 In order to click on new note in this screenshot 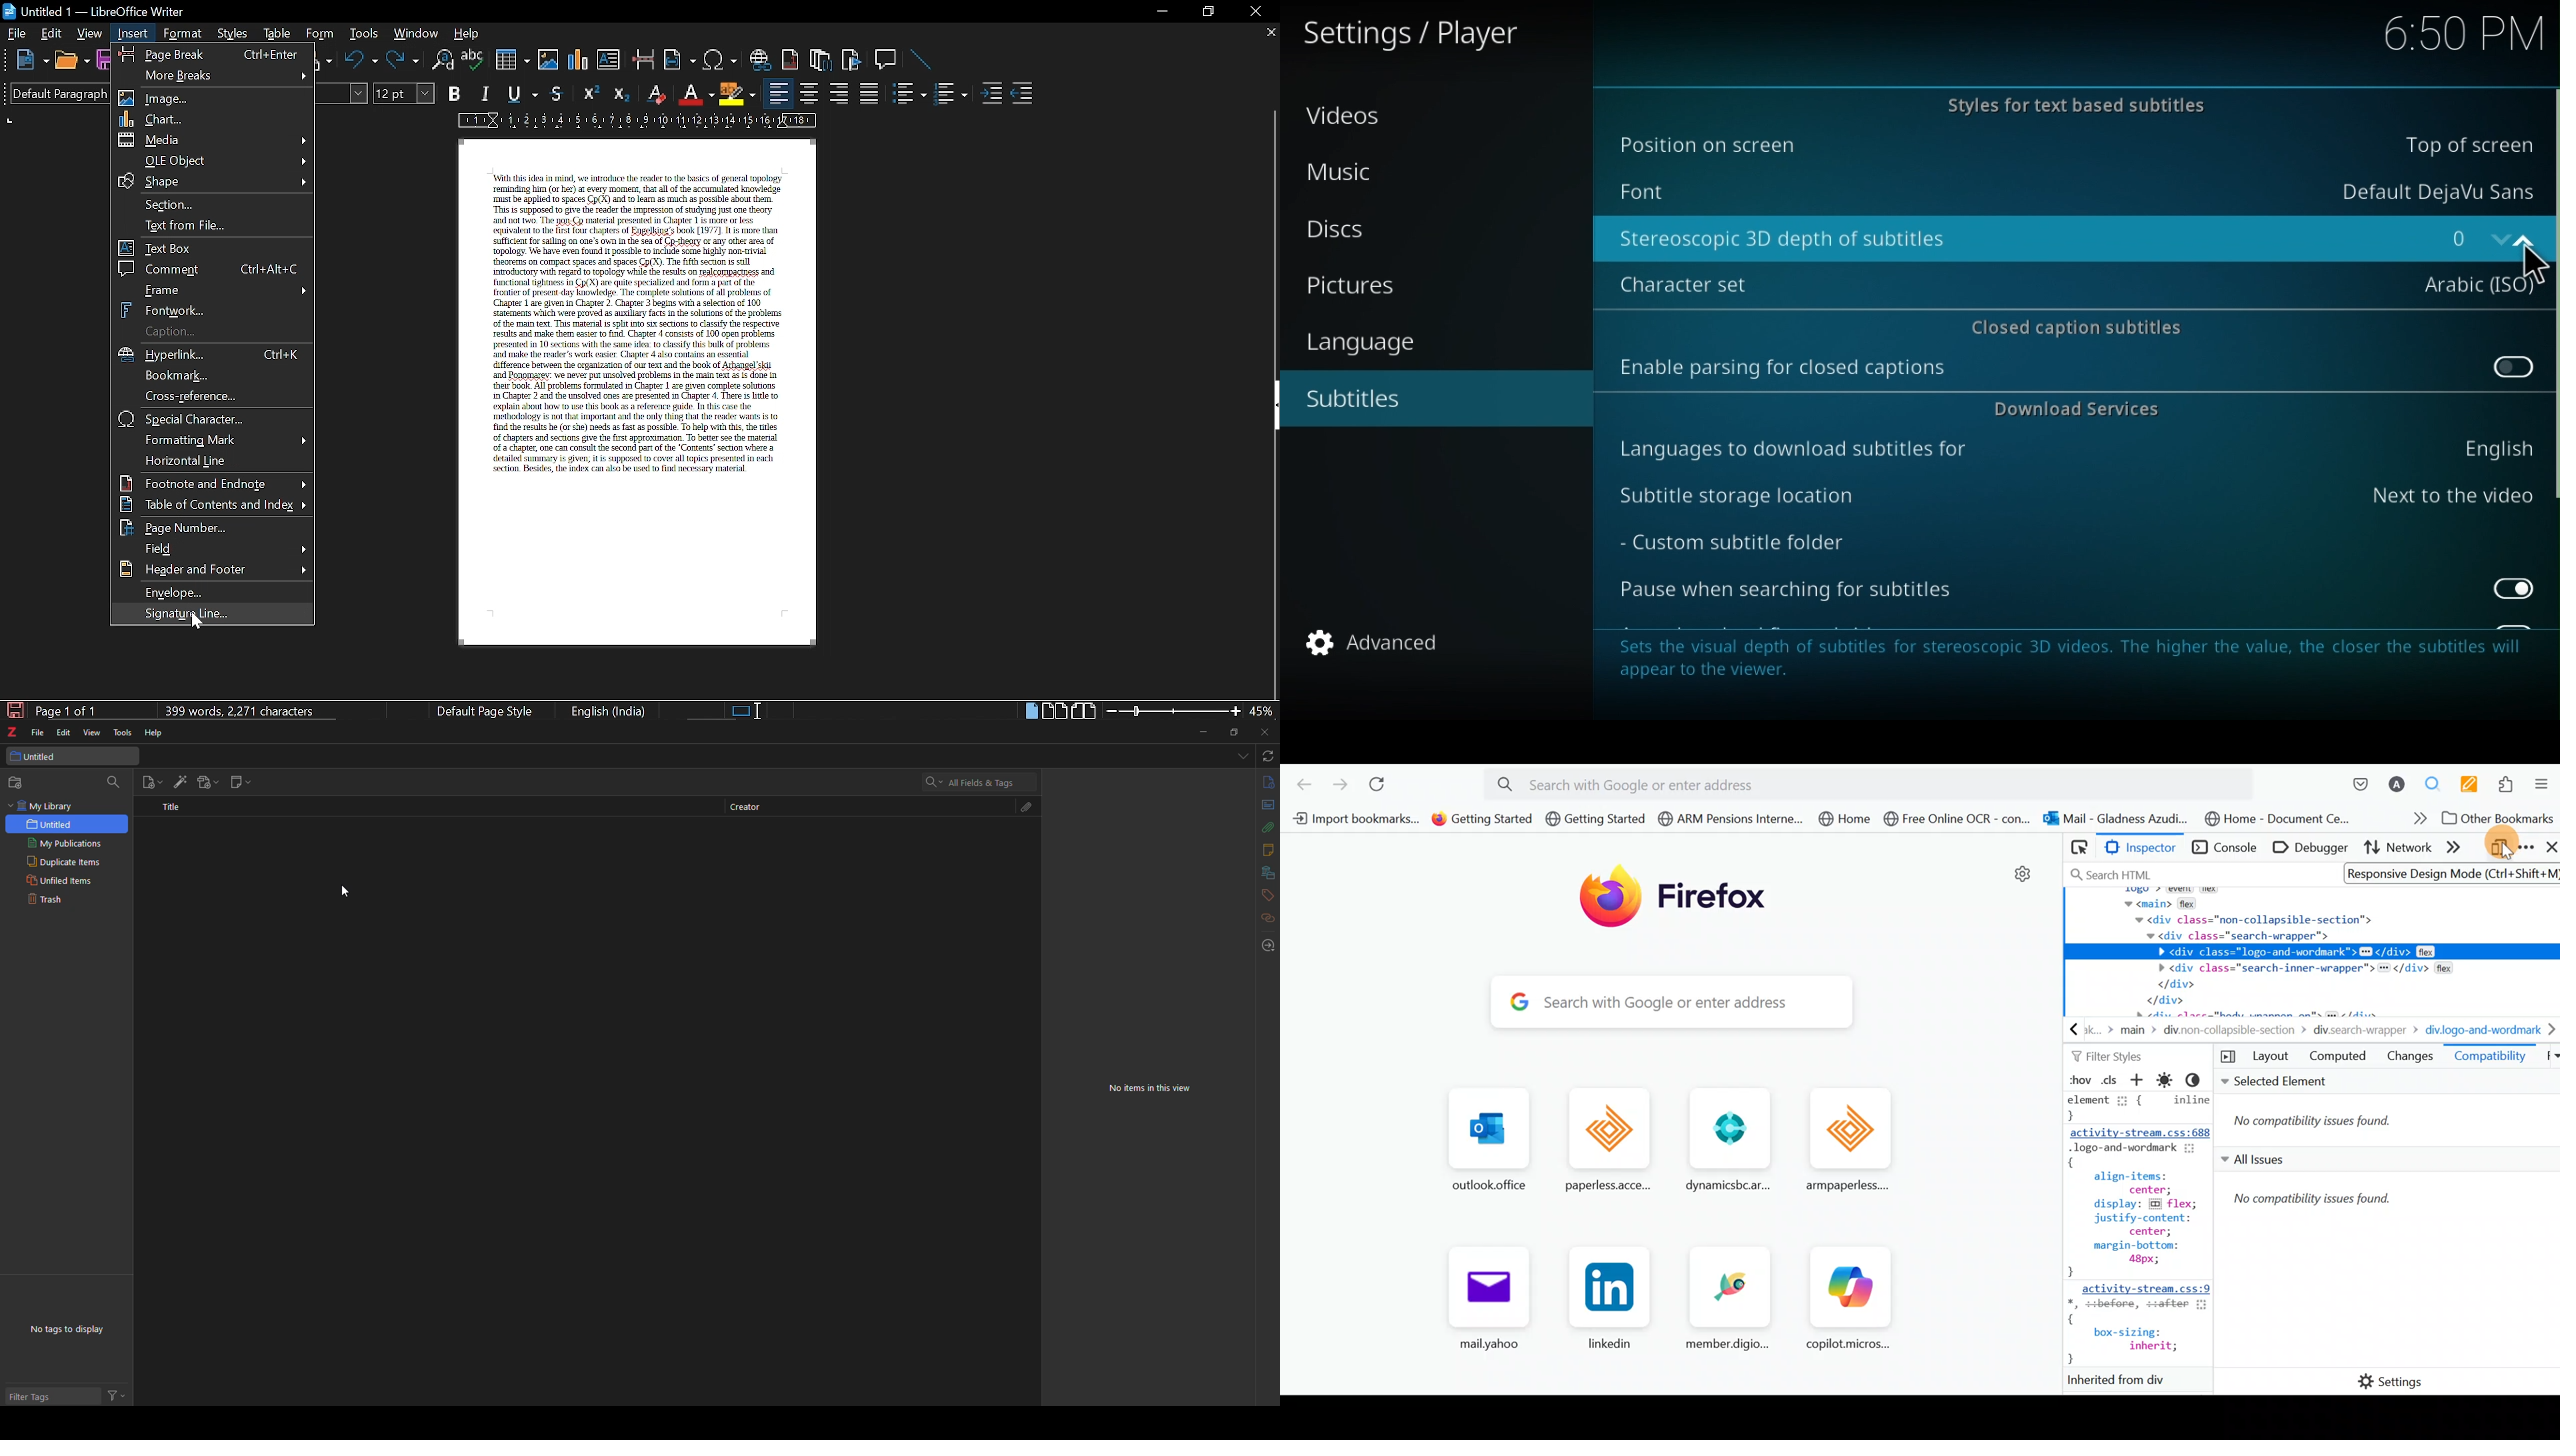, I will do `click(244, 782)`.